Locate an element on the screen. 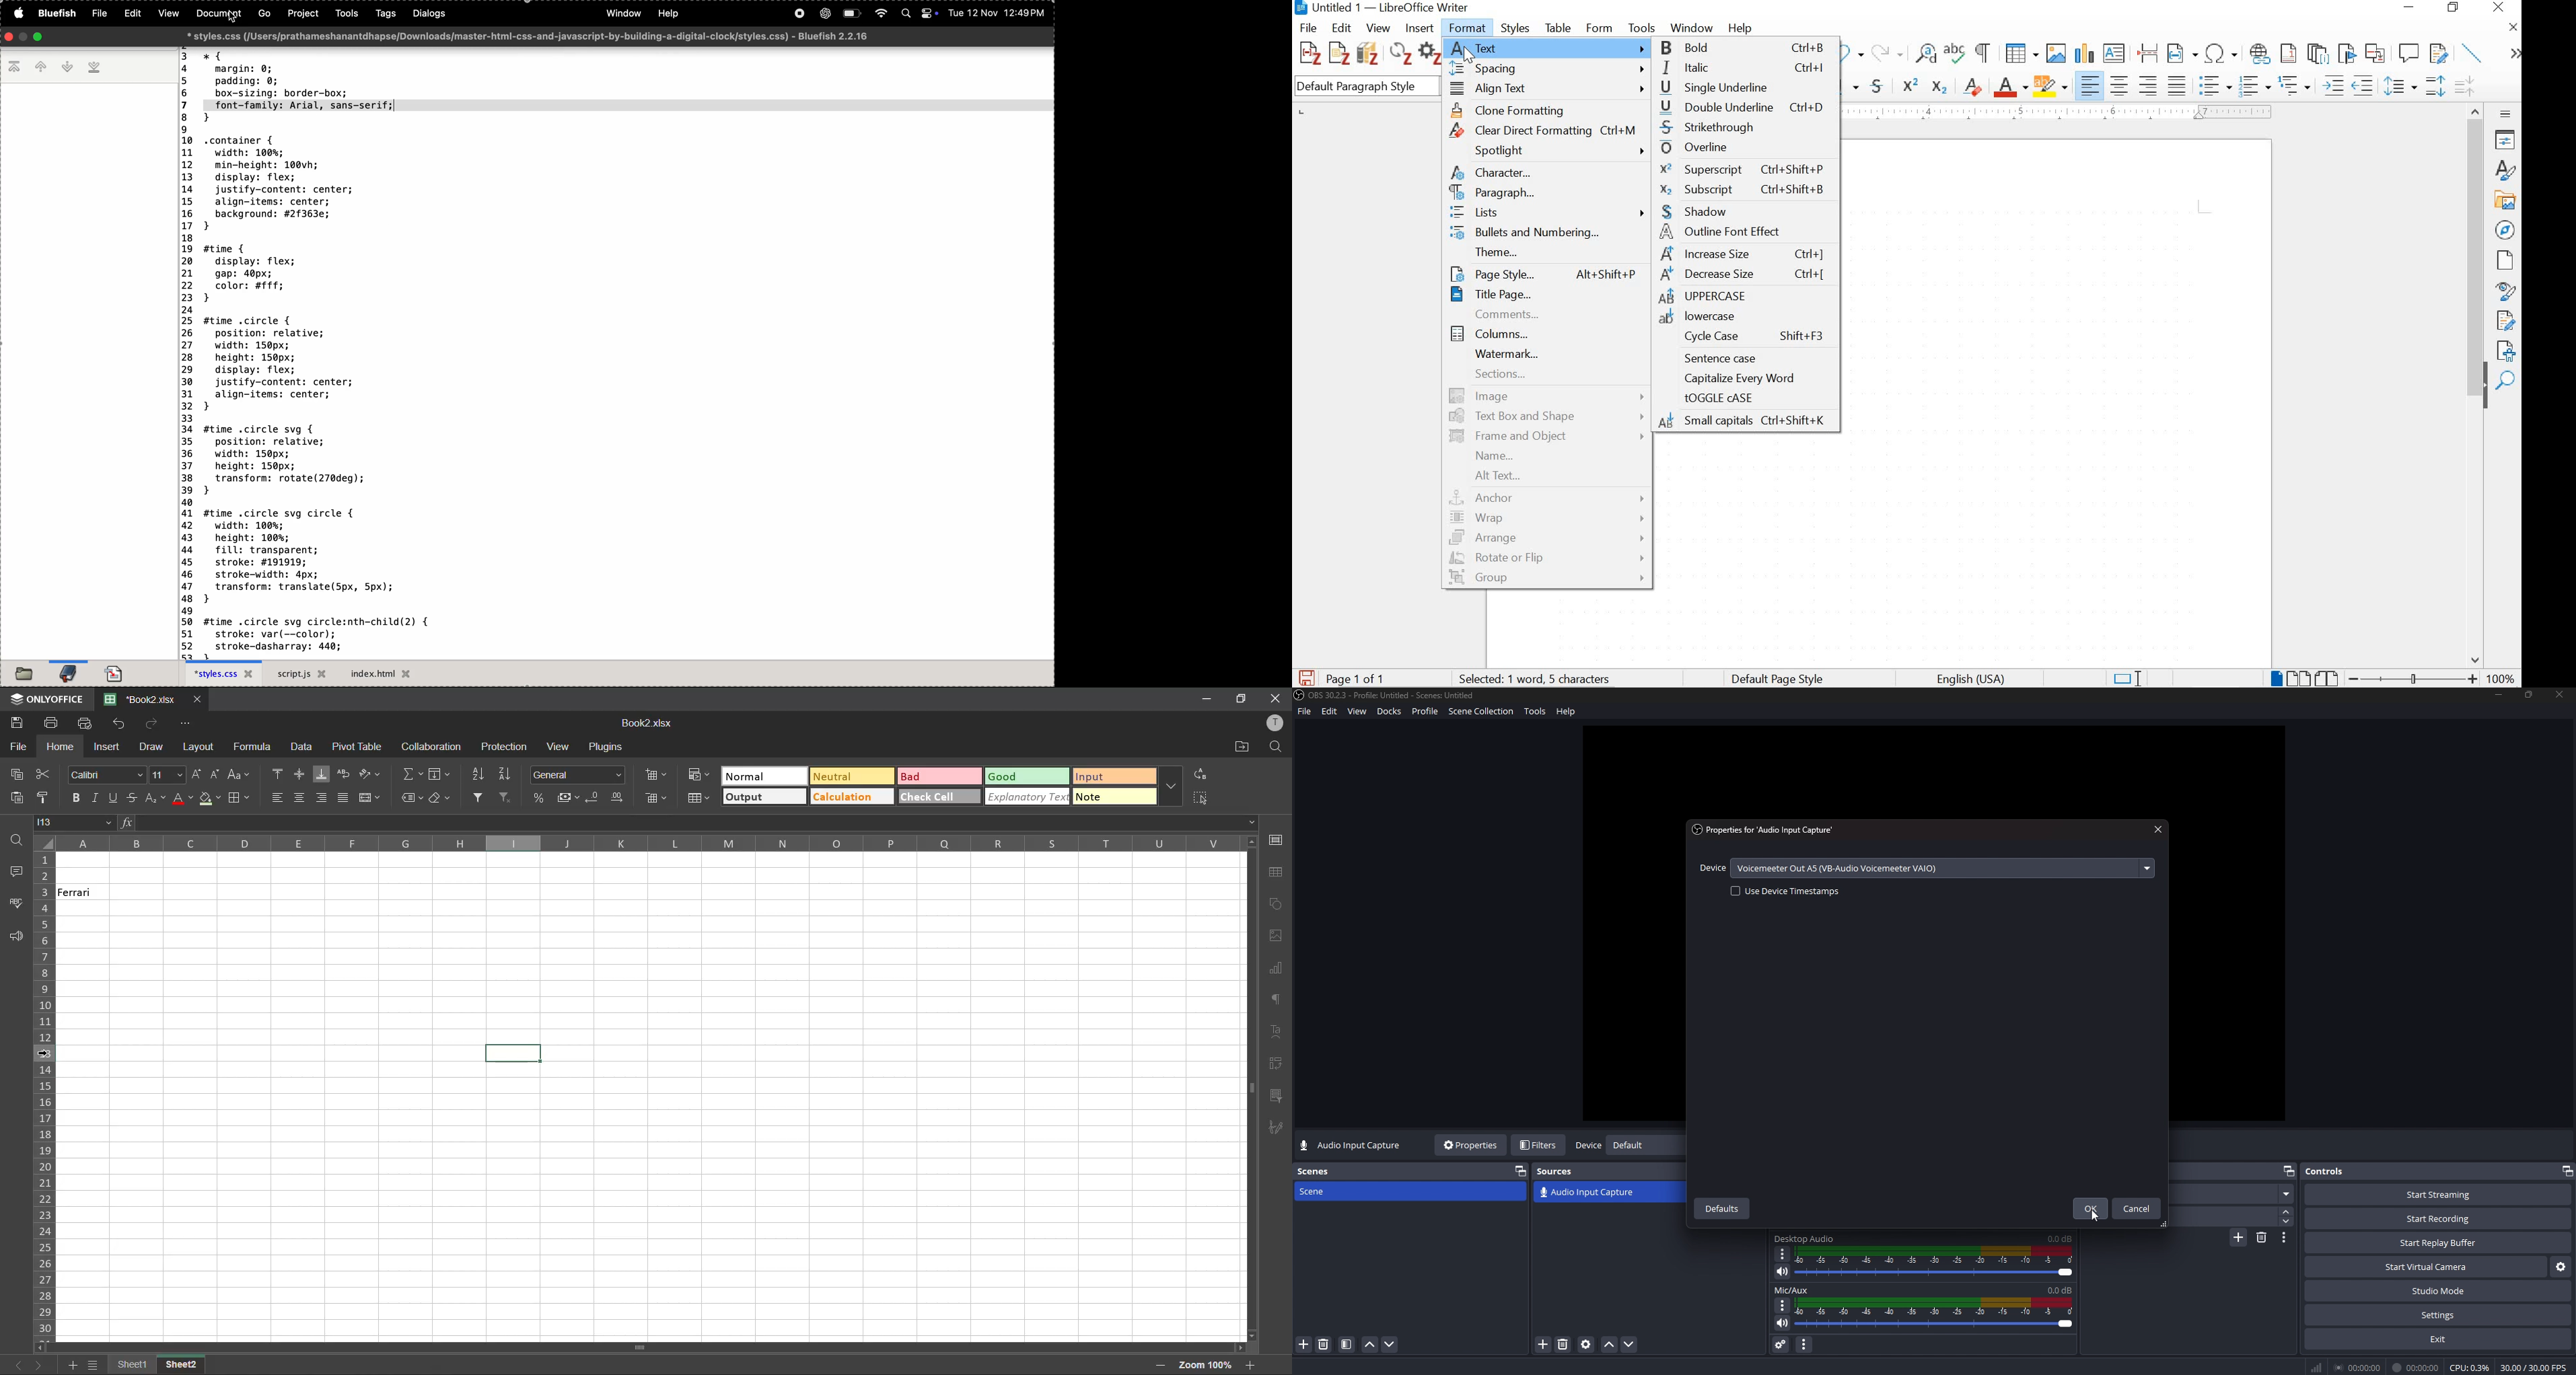  find is located at coordinates (1277, 747).